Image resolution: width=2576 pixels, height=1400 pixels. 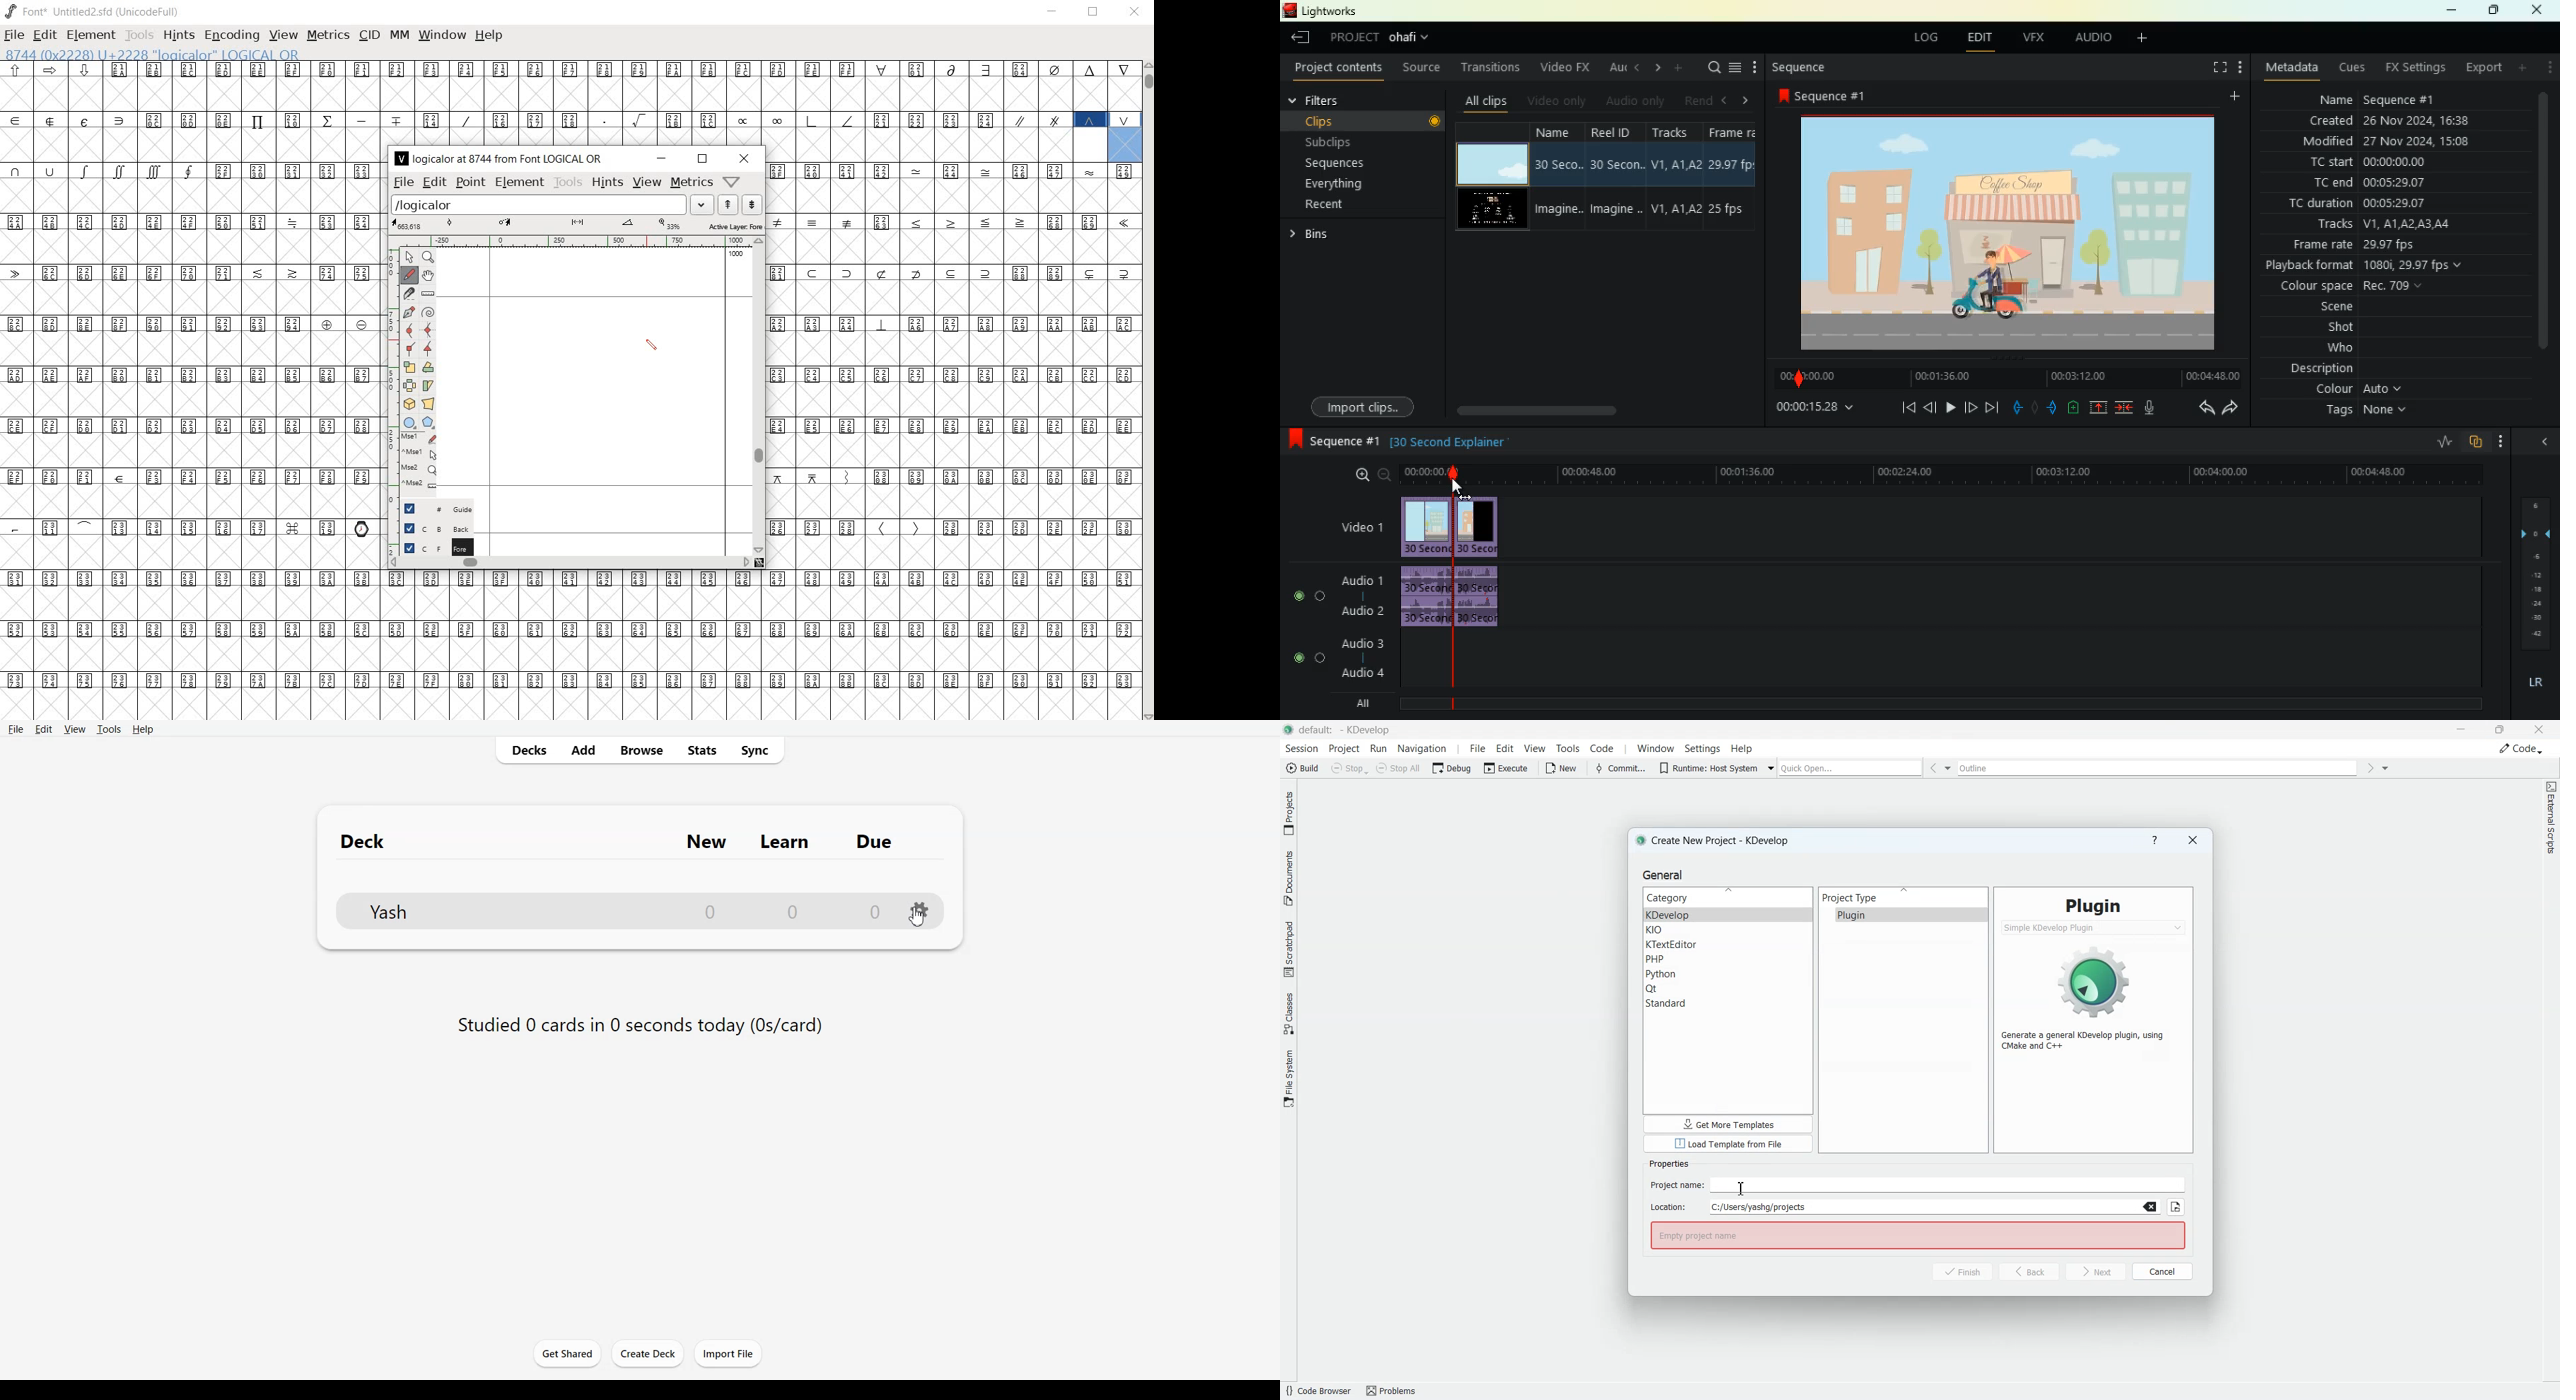 What do you see at coordinates (1299, 628) in the screenshot?
I see `buttons` at bounding box center [1299, 628].